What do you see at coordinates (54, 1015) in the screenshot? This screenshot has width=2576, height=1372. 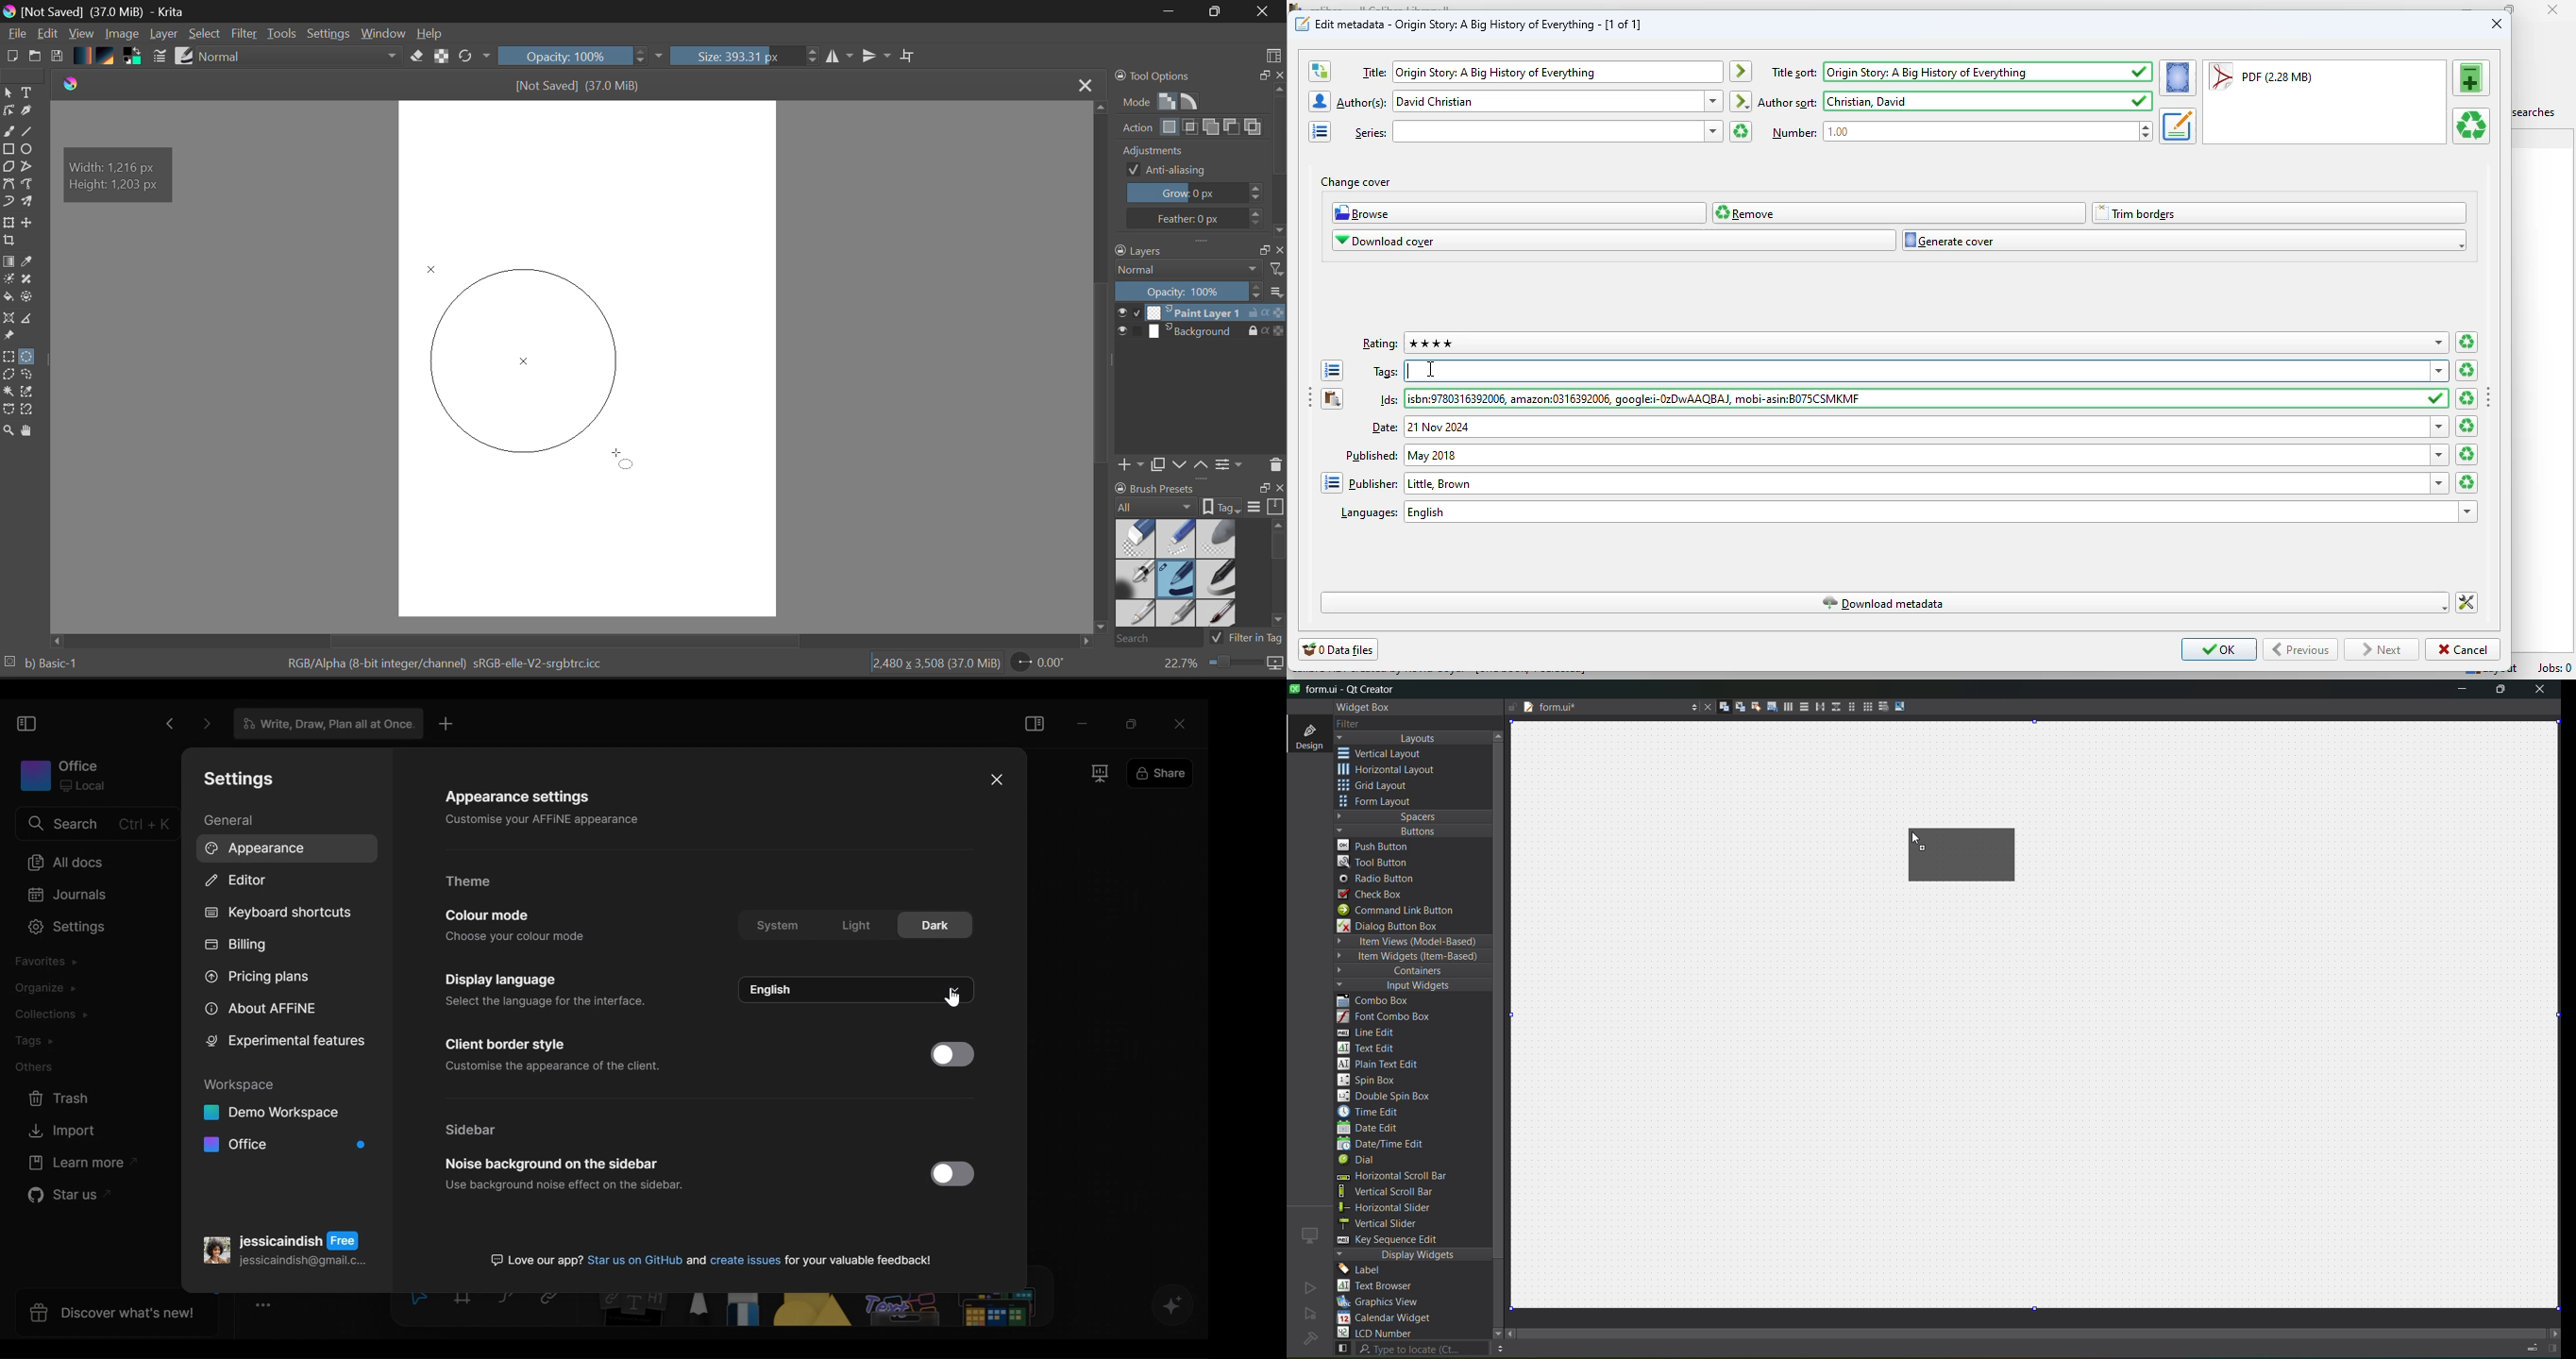 I see `Colections` at bounding box center [54, 1015].